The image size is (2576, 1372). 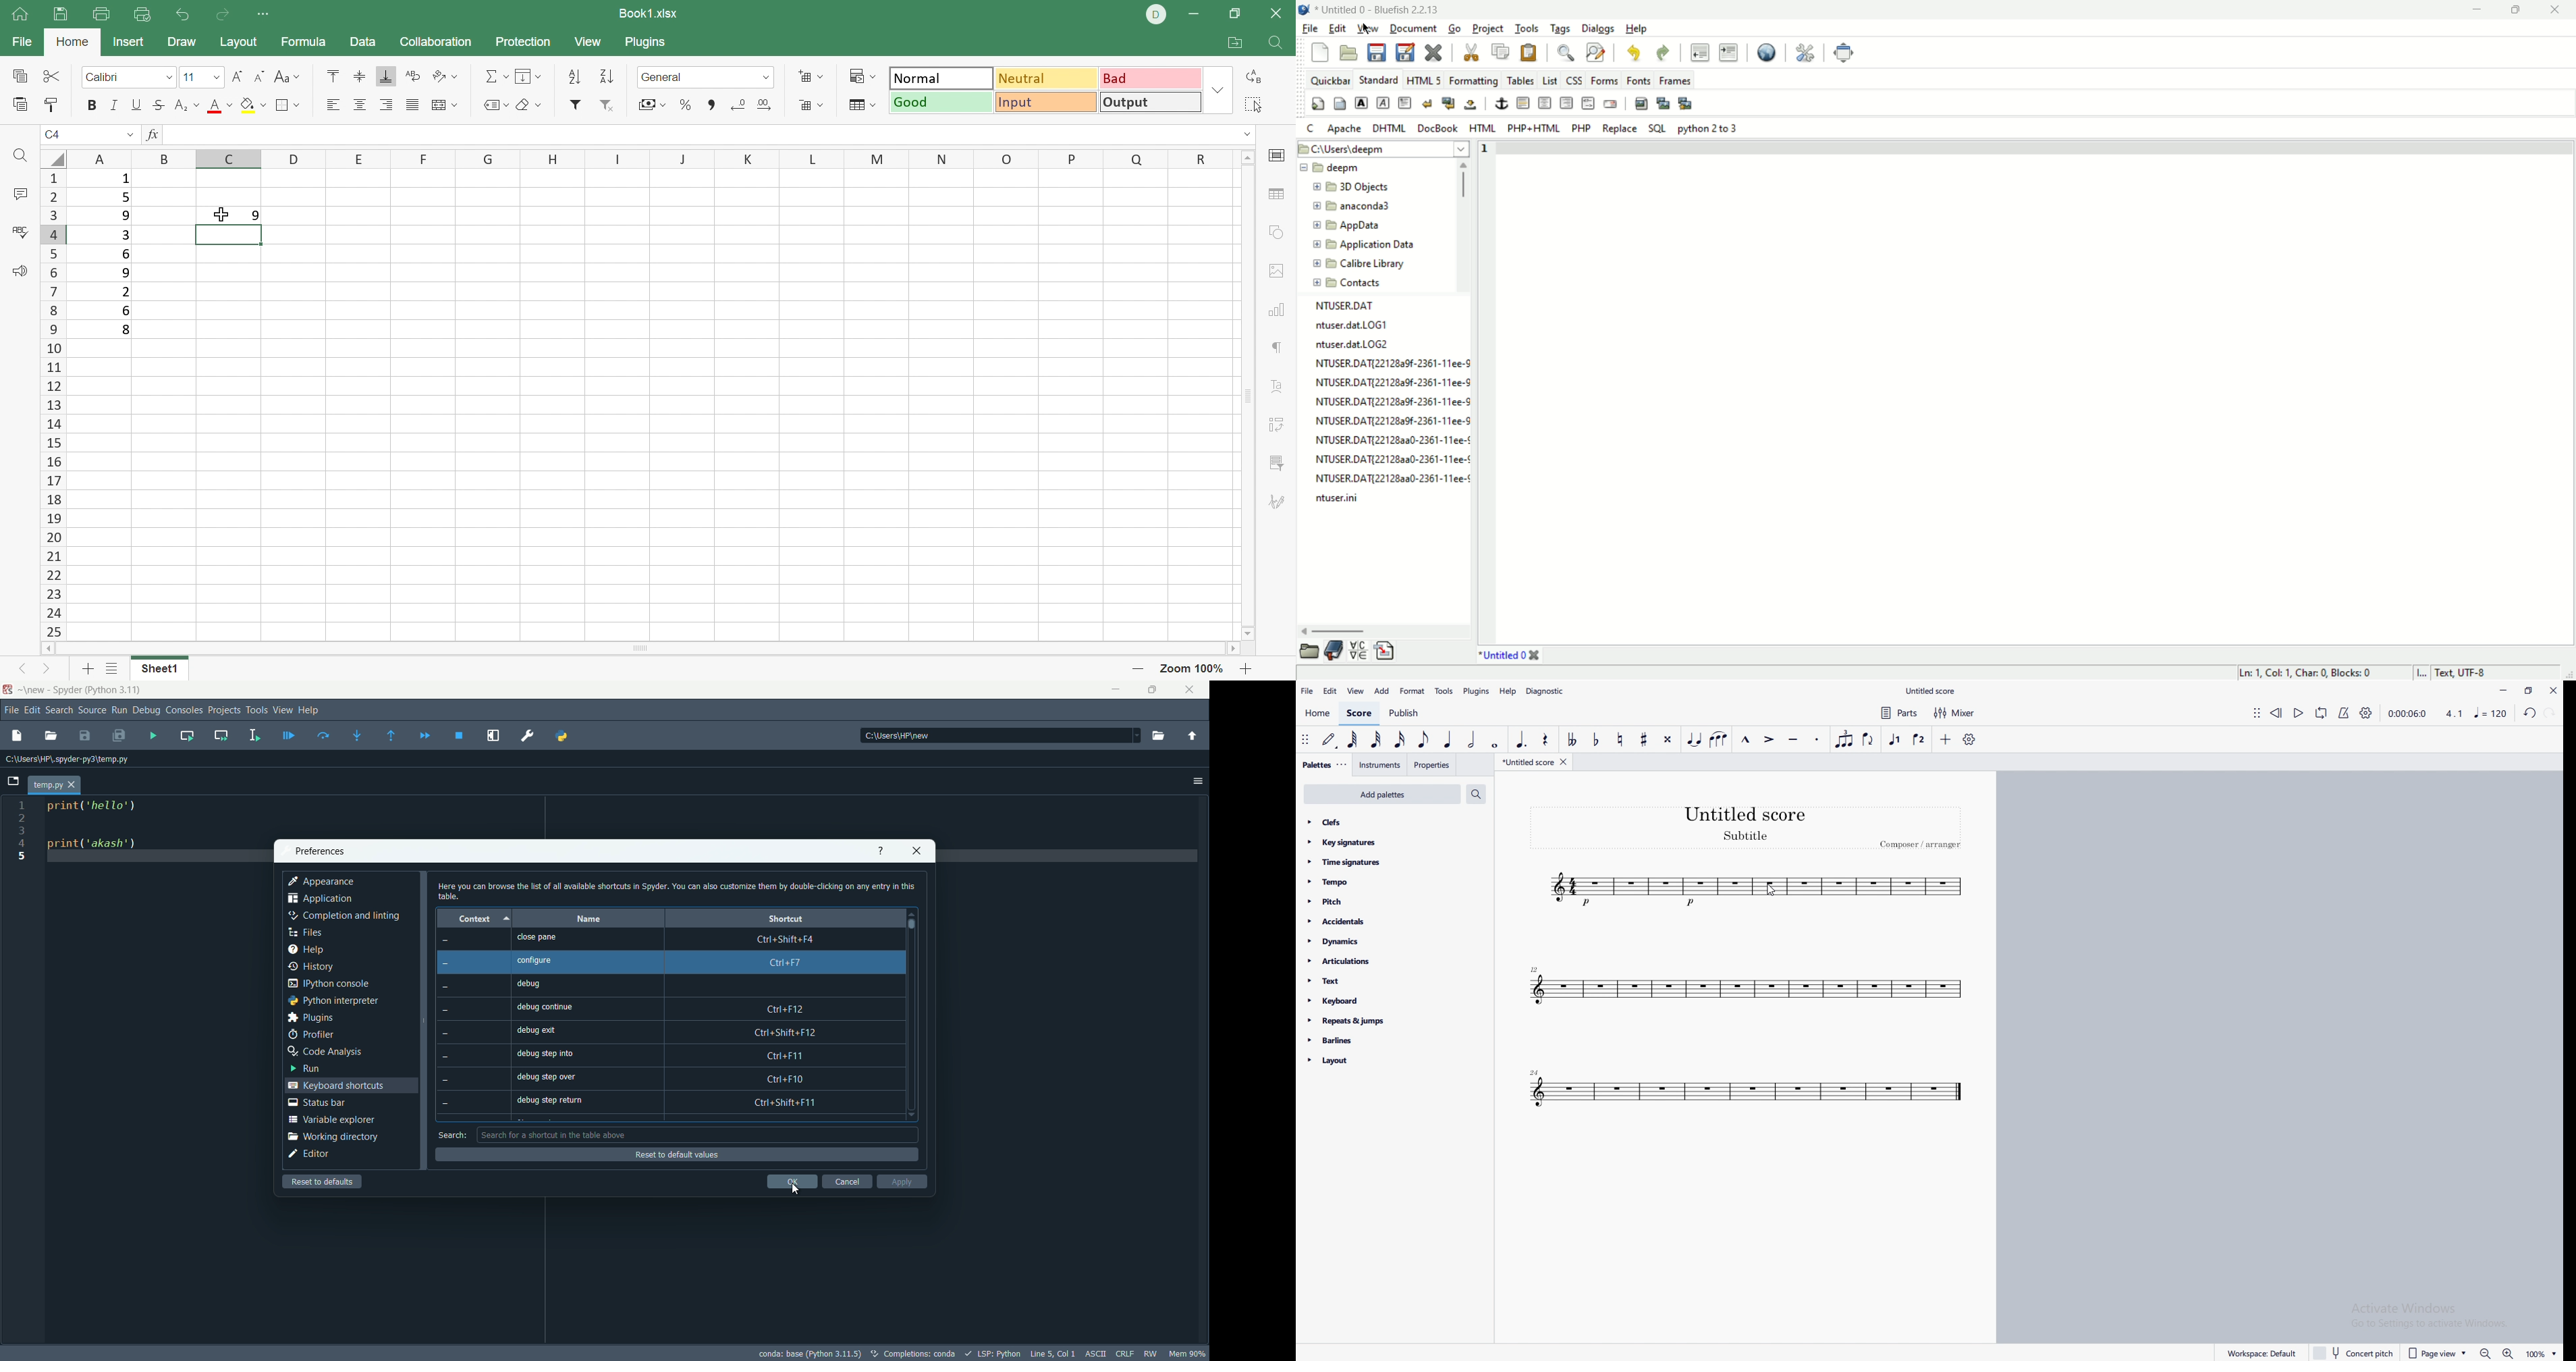 What do you see at coordinates (1116, 690) in the screenshot?
I see `minimize` at bounding box center [1116, 690].